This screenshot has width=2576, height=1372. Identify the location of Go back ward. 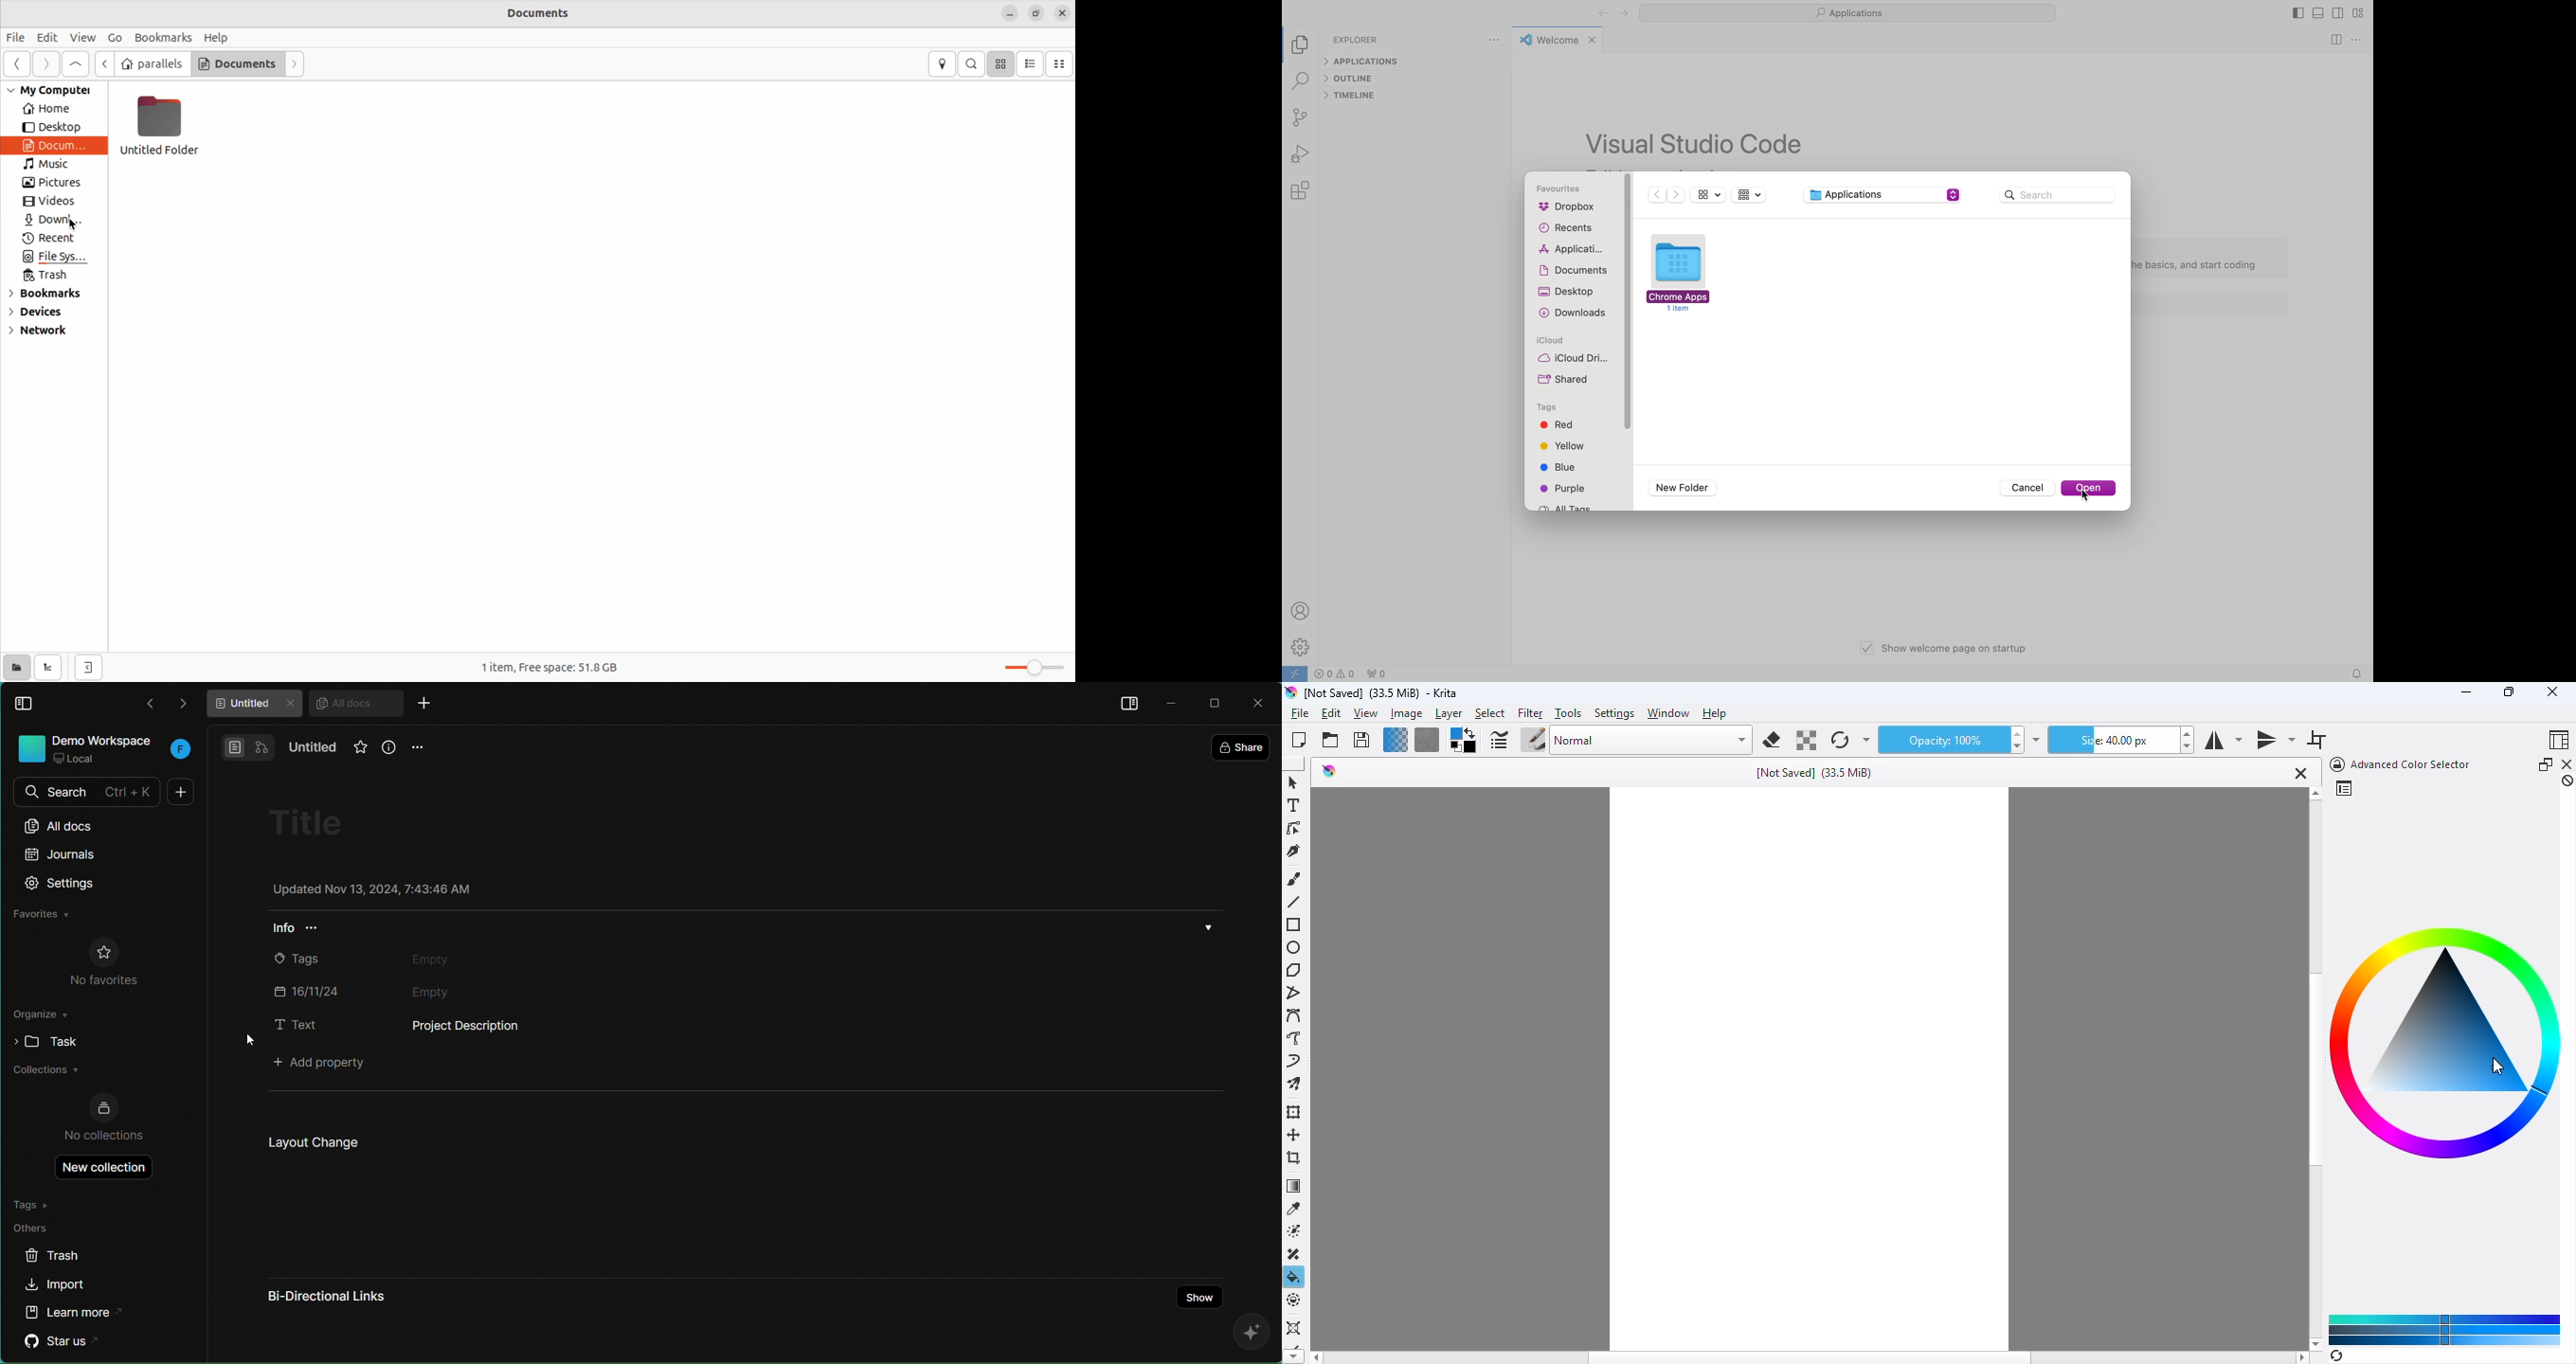
(15, 64).